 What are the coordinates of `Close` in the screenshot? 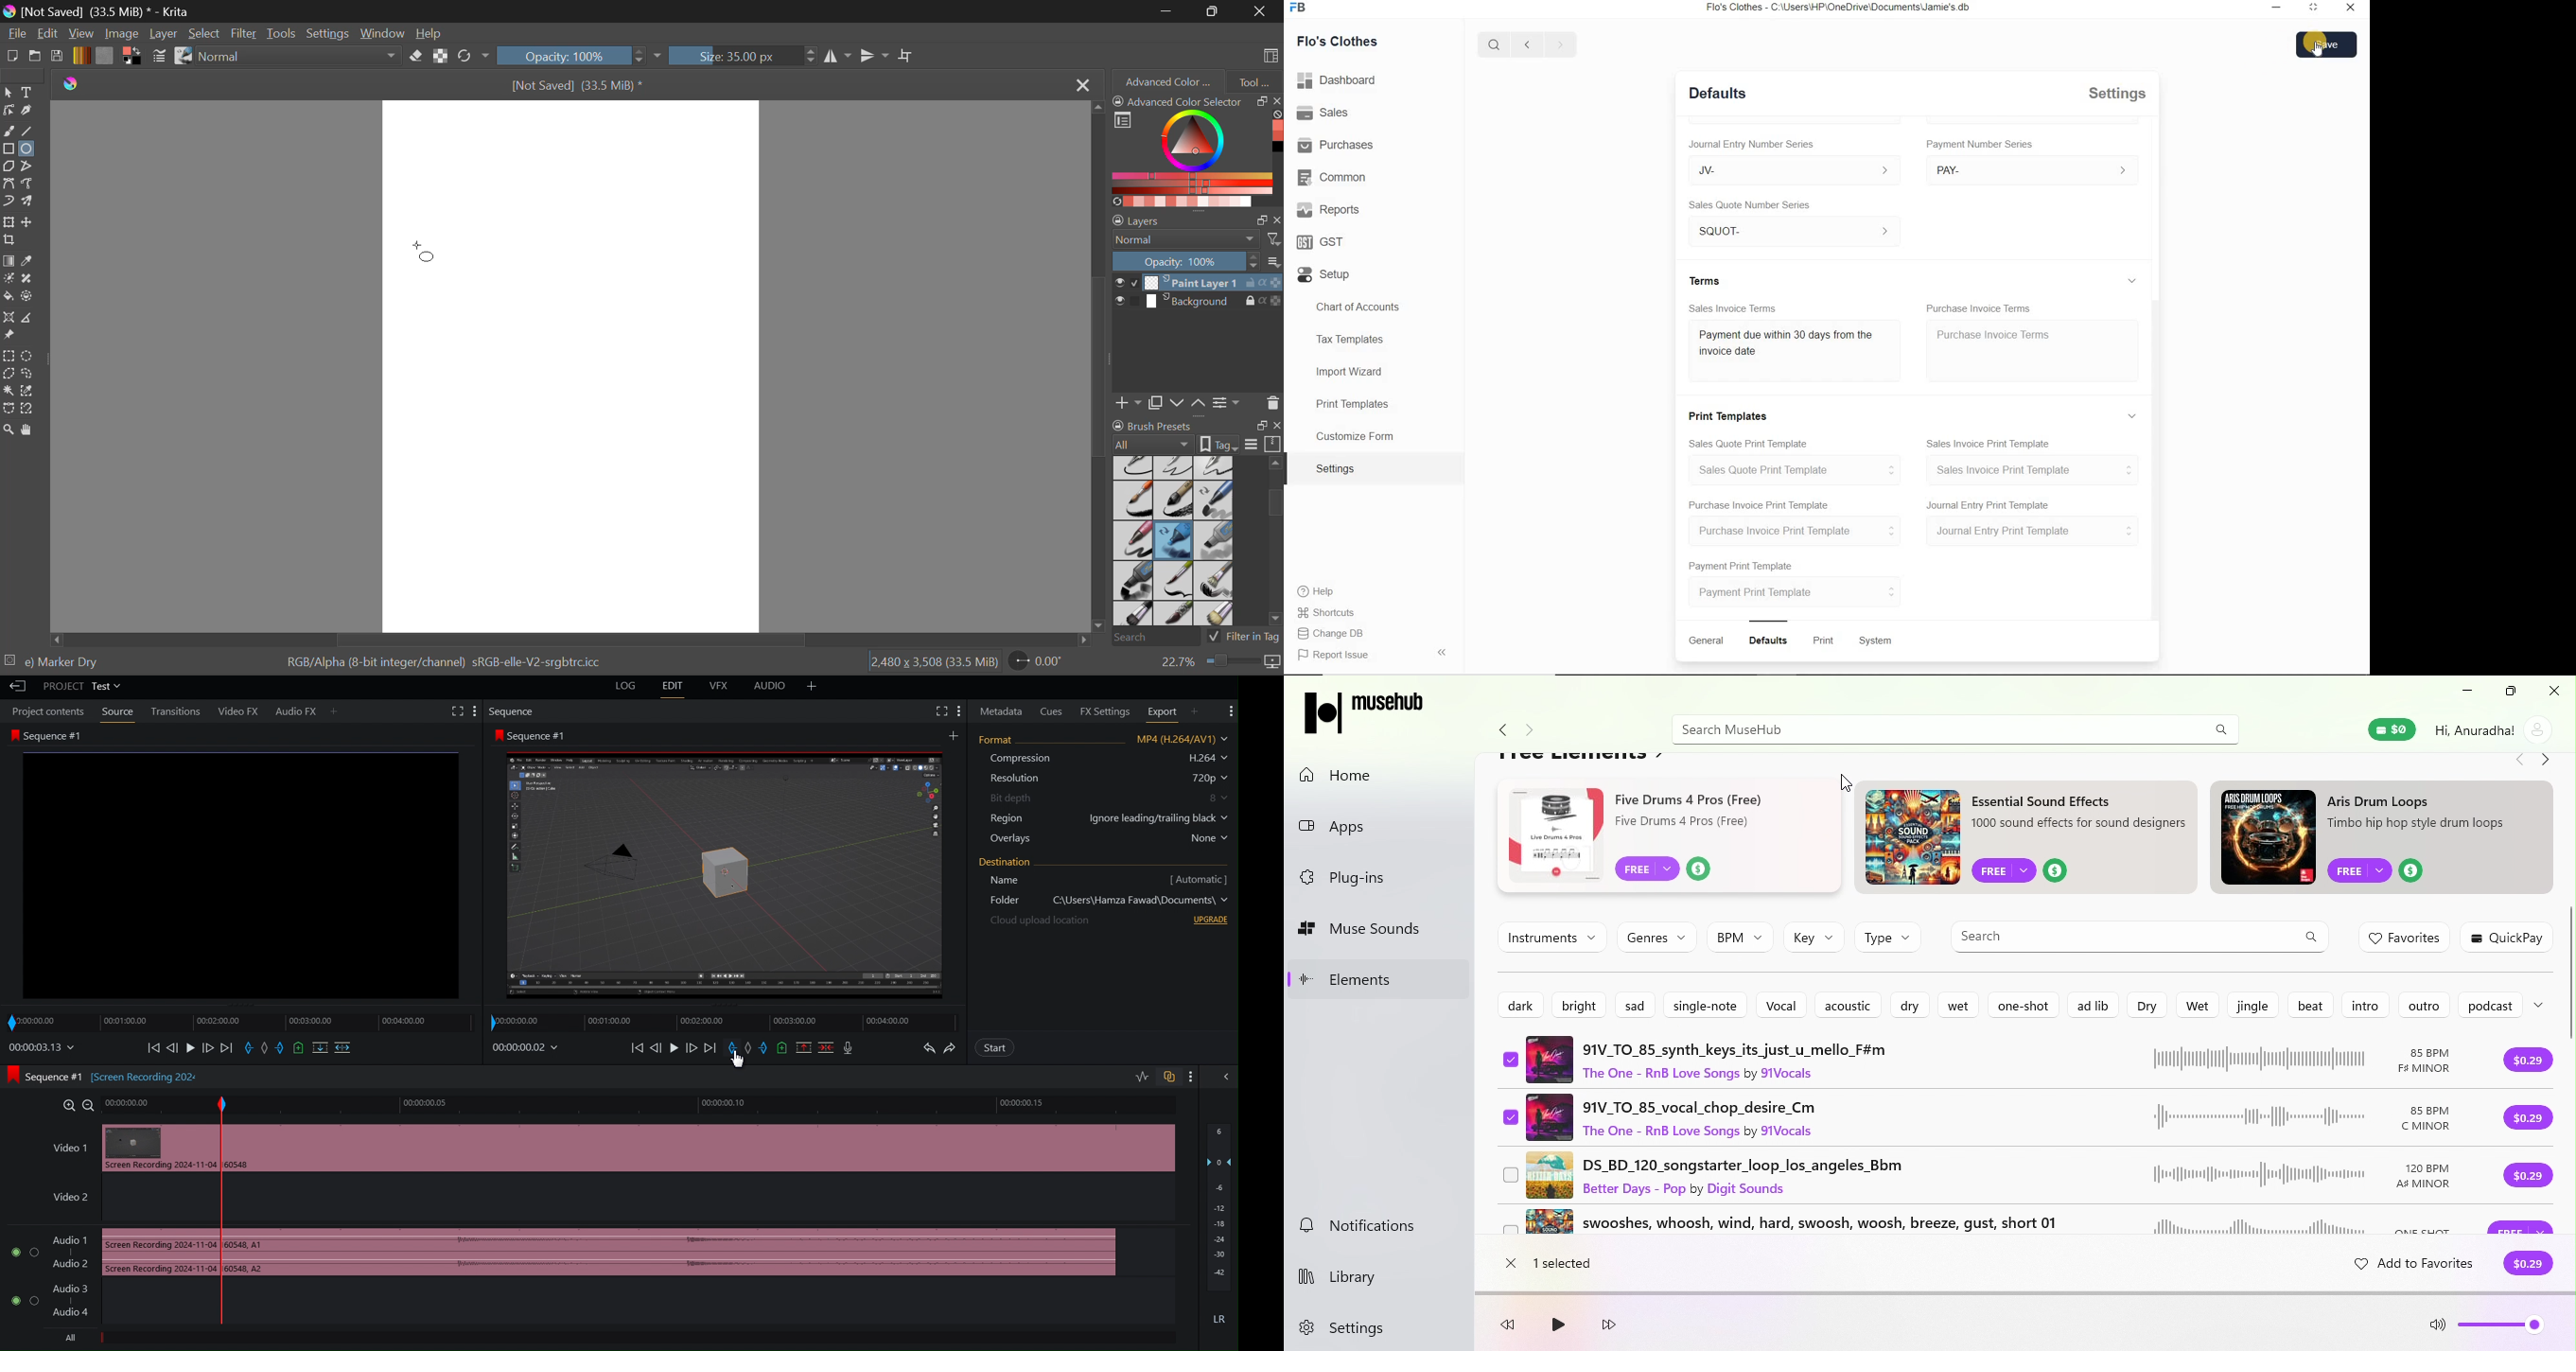 It's located at (2351, 6).